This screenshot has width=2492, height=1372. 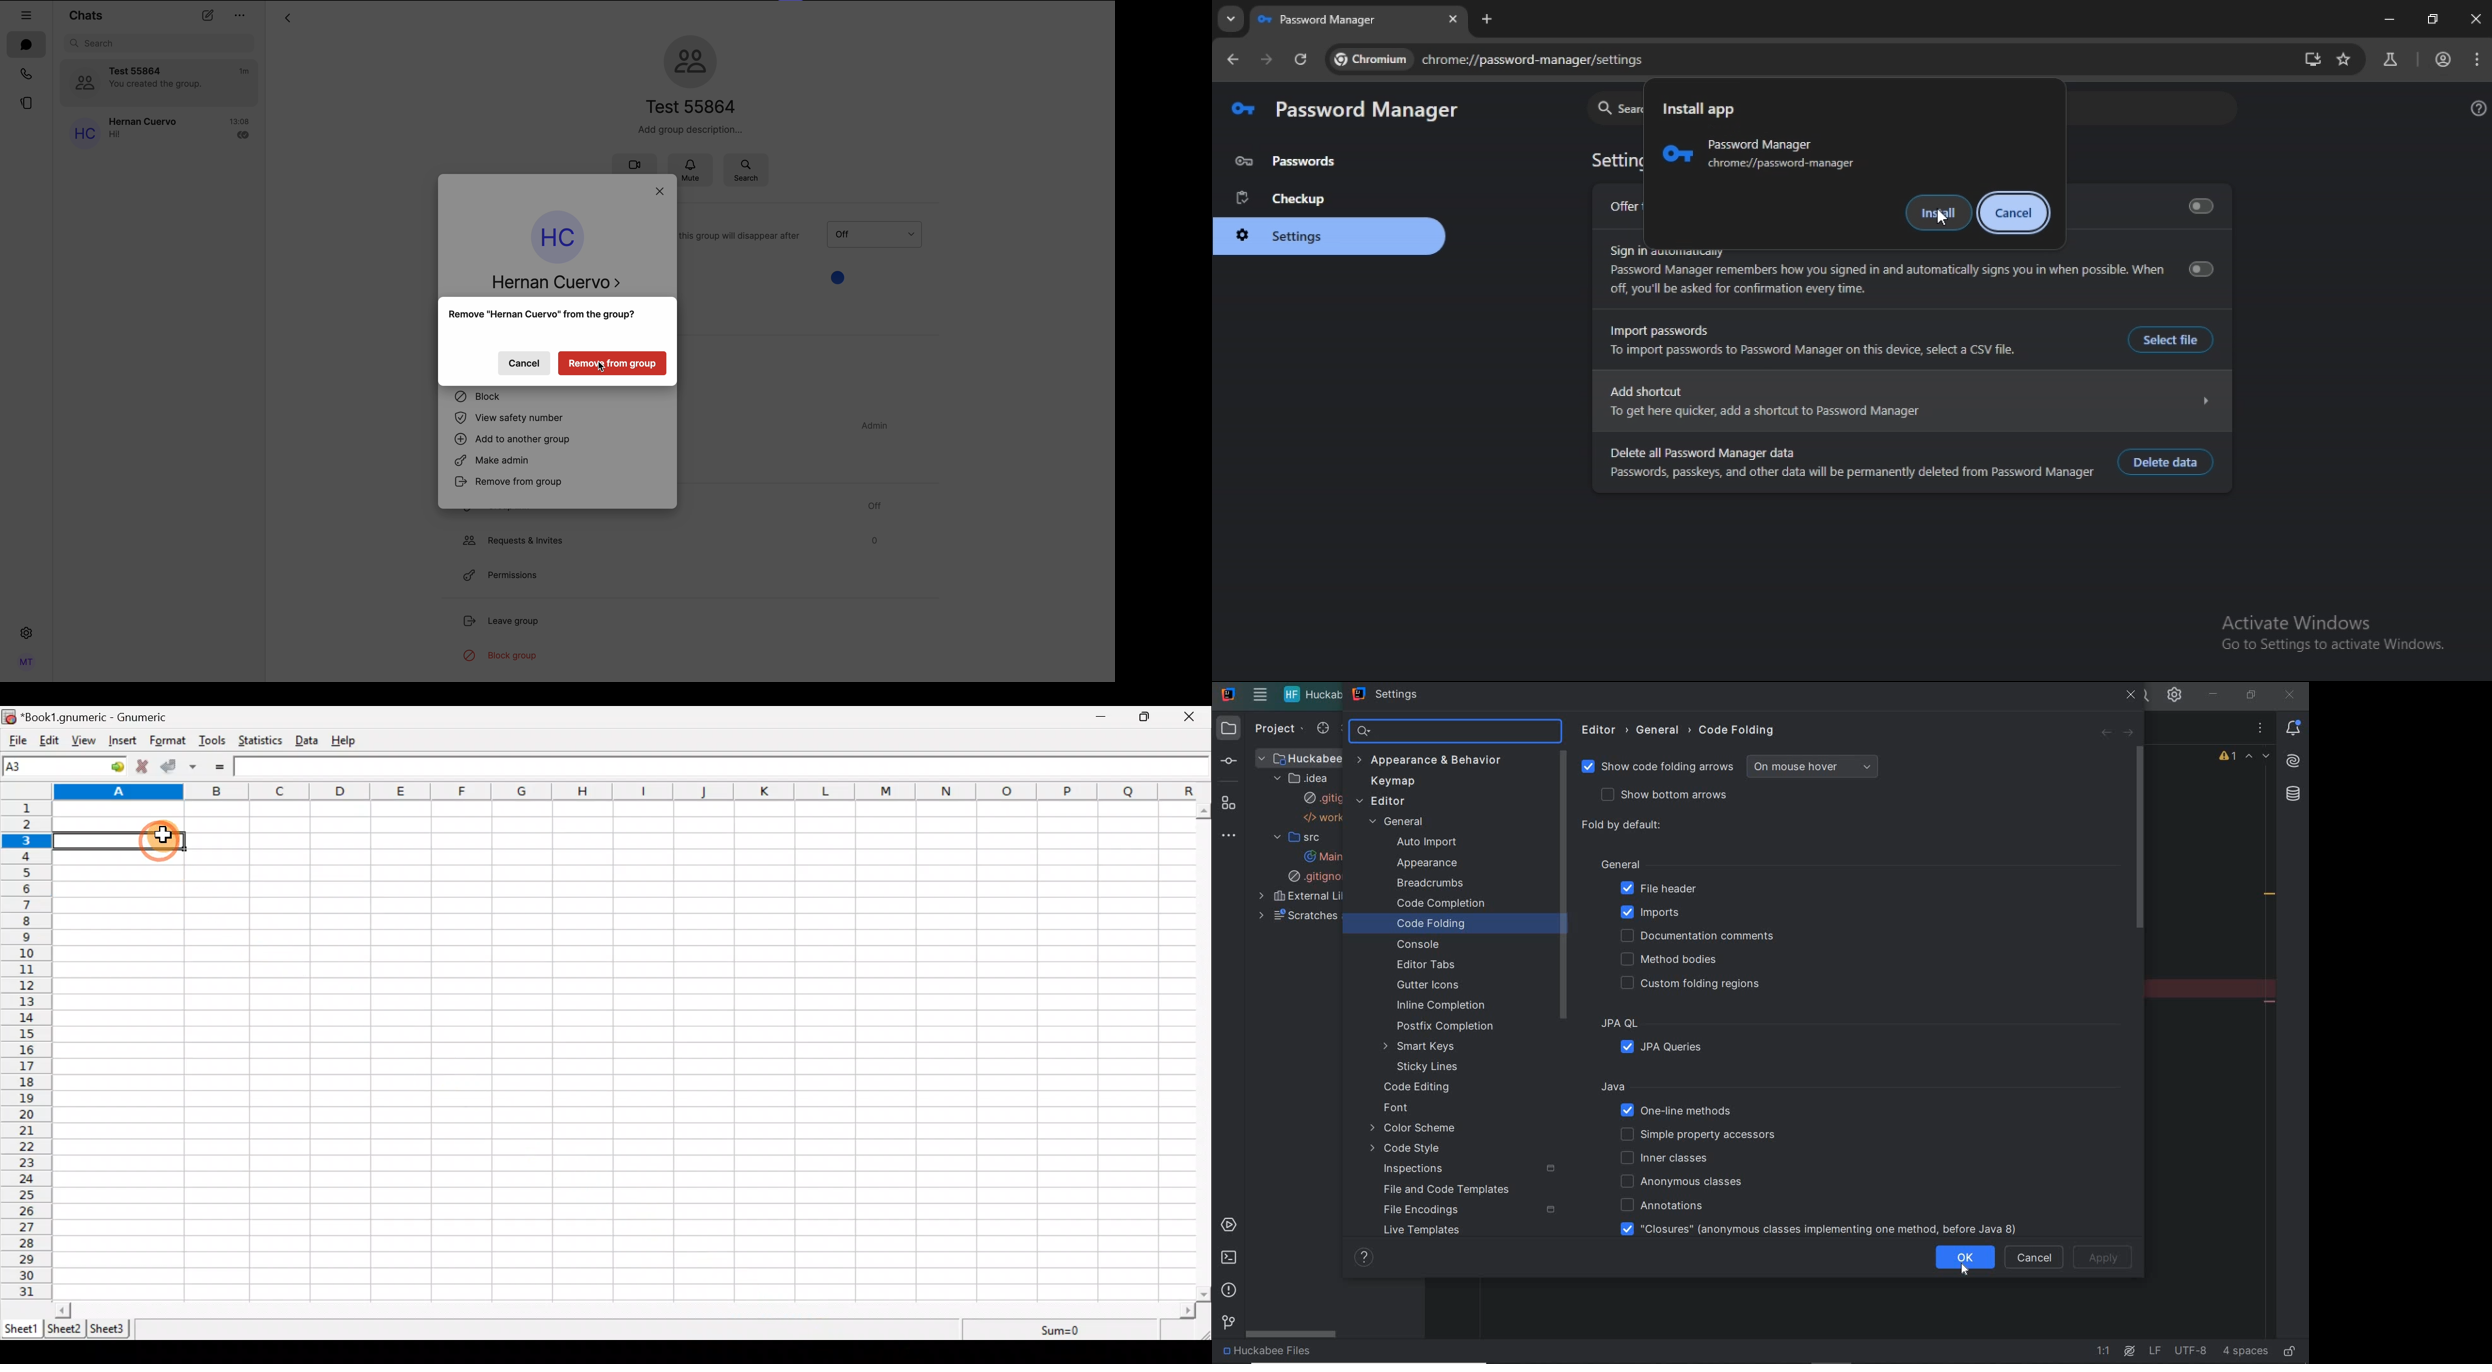 I want to click on notifications, so click(x=2297, y=727).